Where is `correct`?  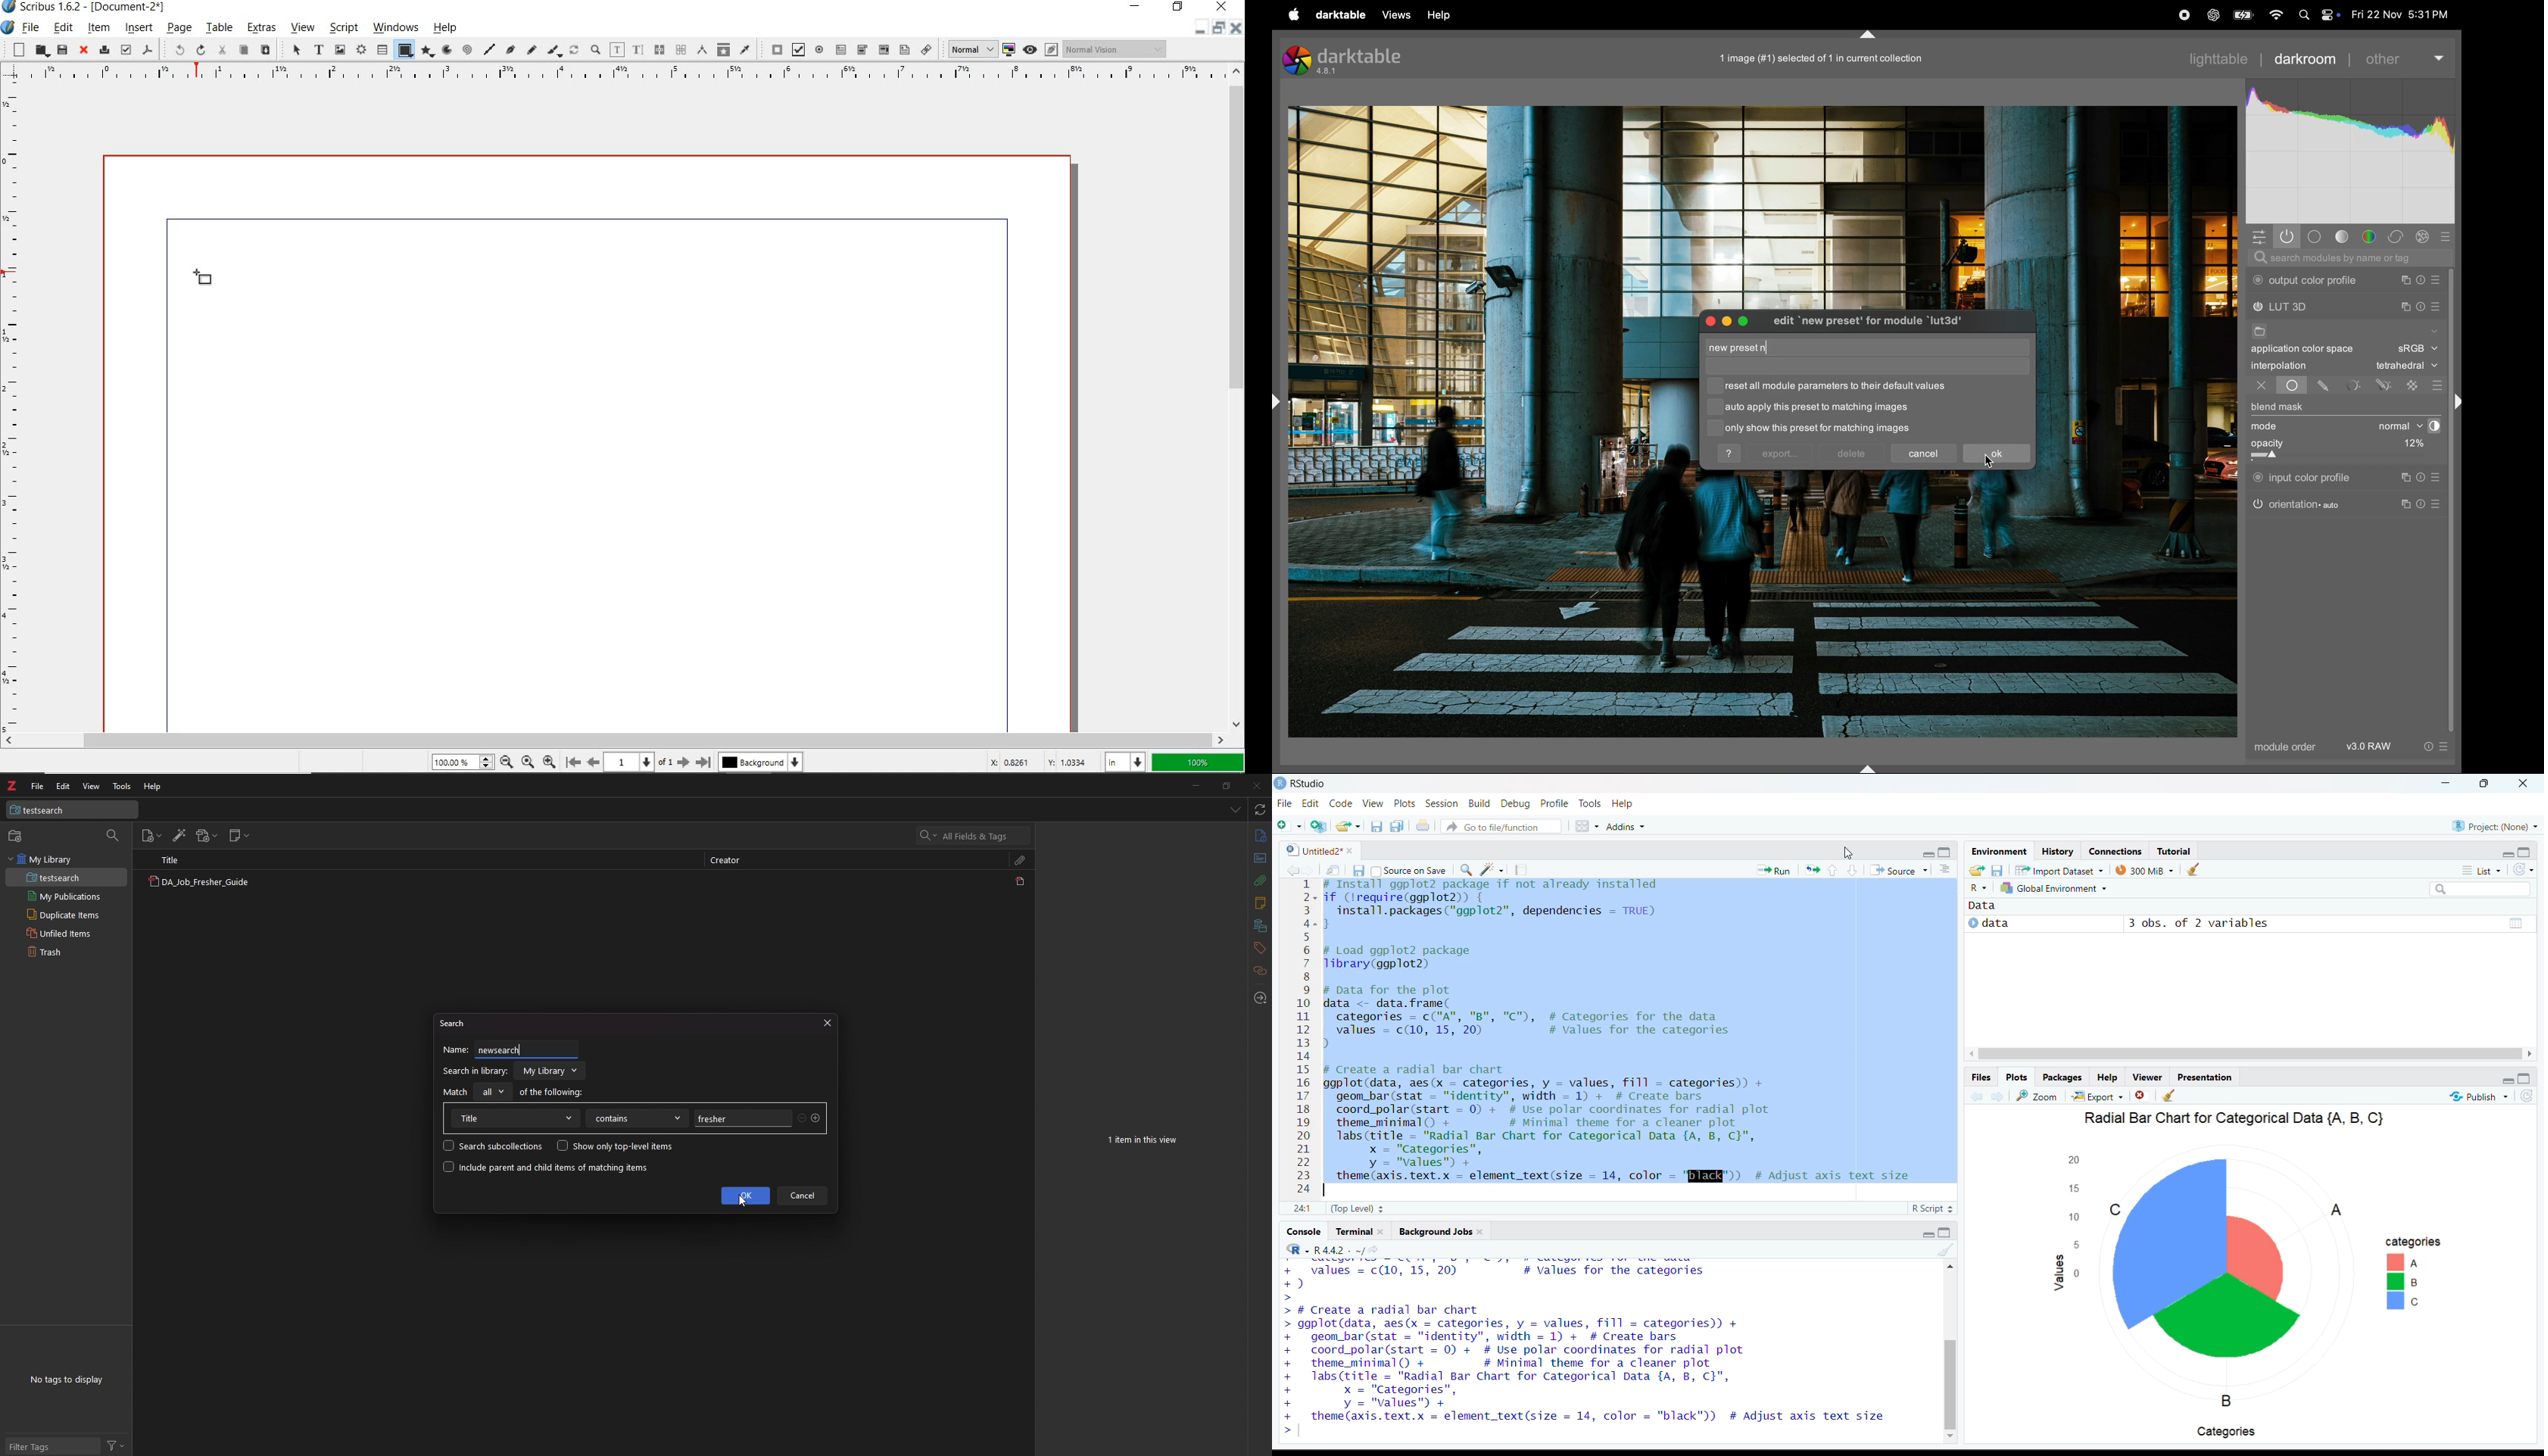 correct is located at coordinates (2398, 237).